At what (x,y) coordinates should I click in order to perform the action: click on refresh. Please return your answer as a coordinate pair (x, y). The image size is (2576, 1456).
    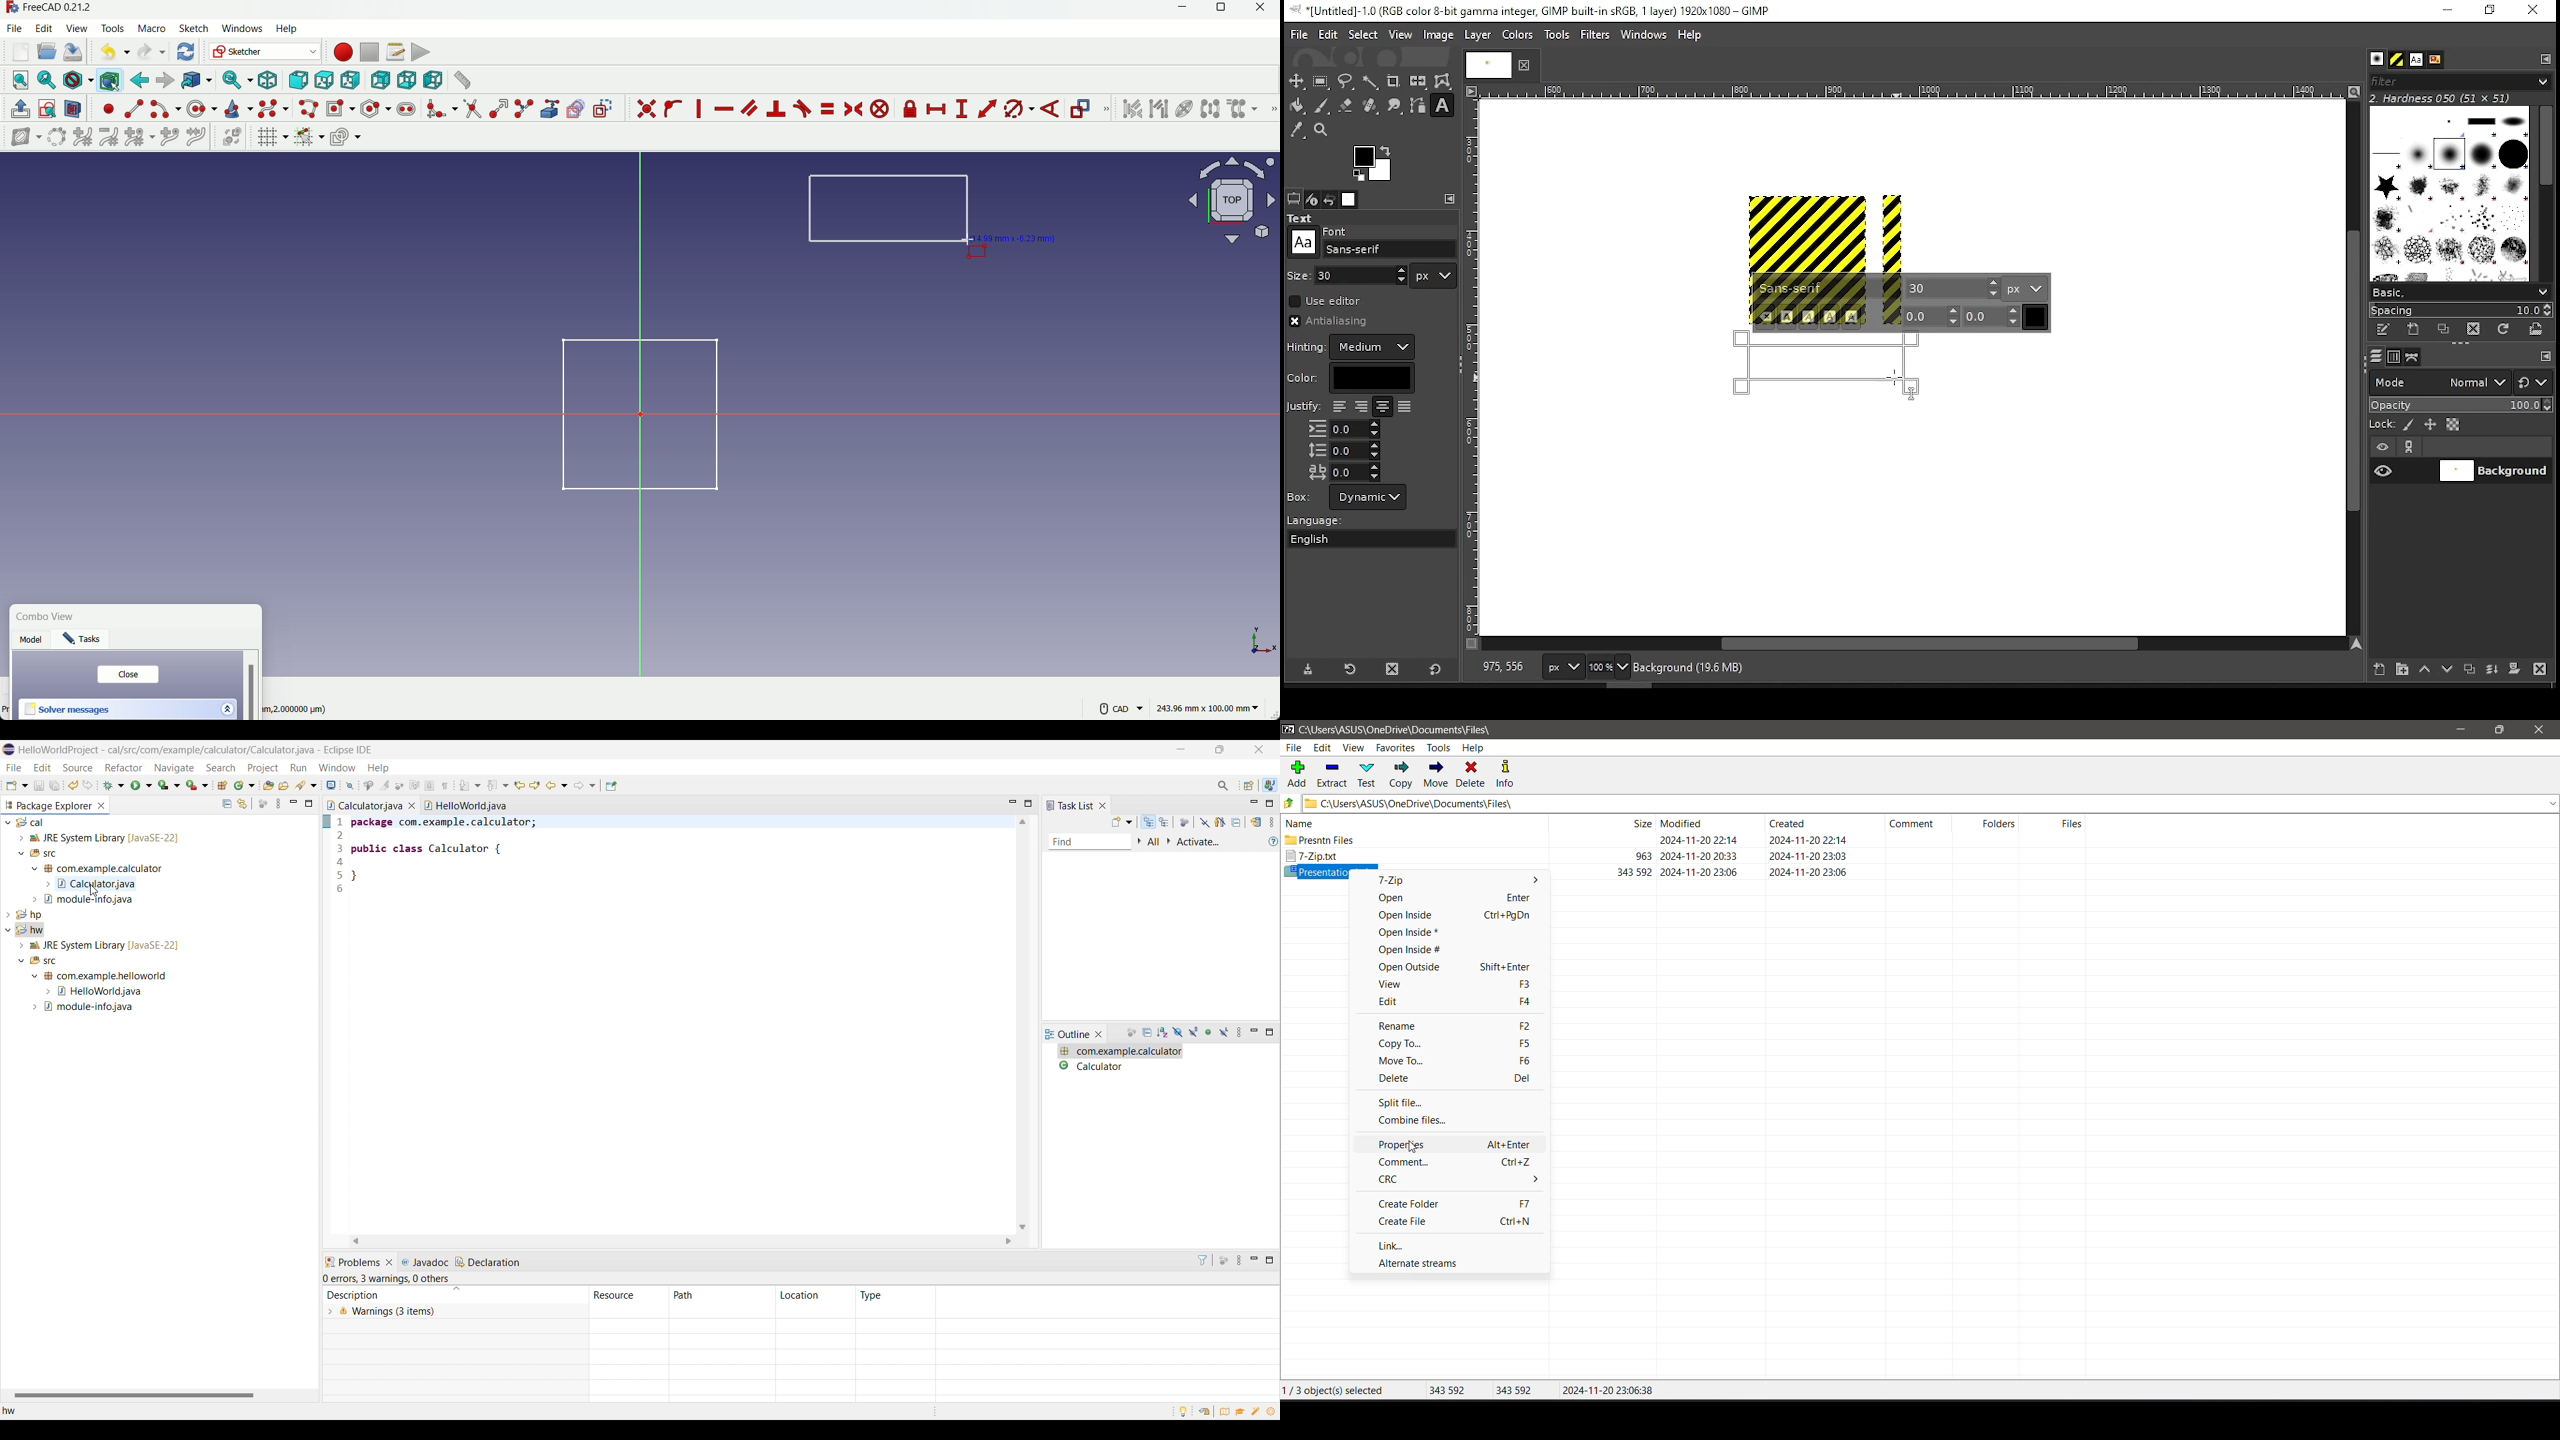
    Looking at the image, I should click on (187, 51).